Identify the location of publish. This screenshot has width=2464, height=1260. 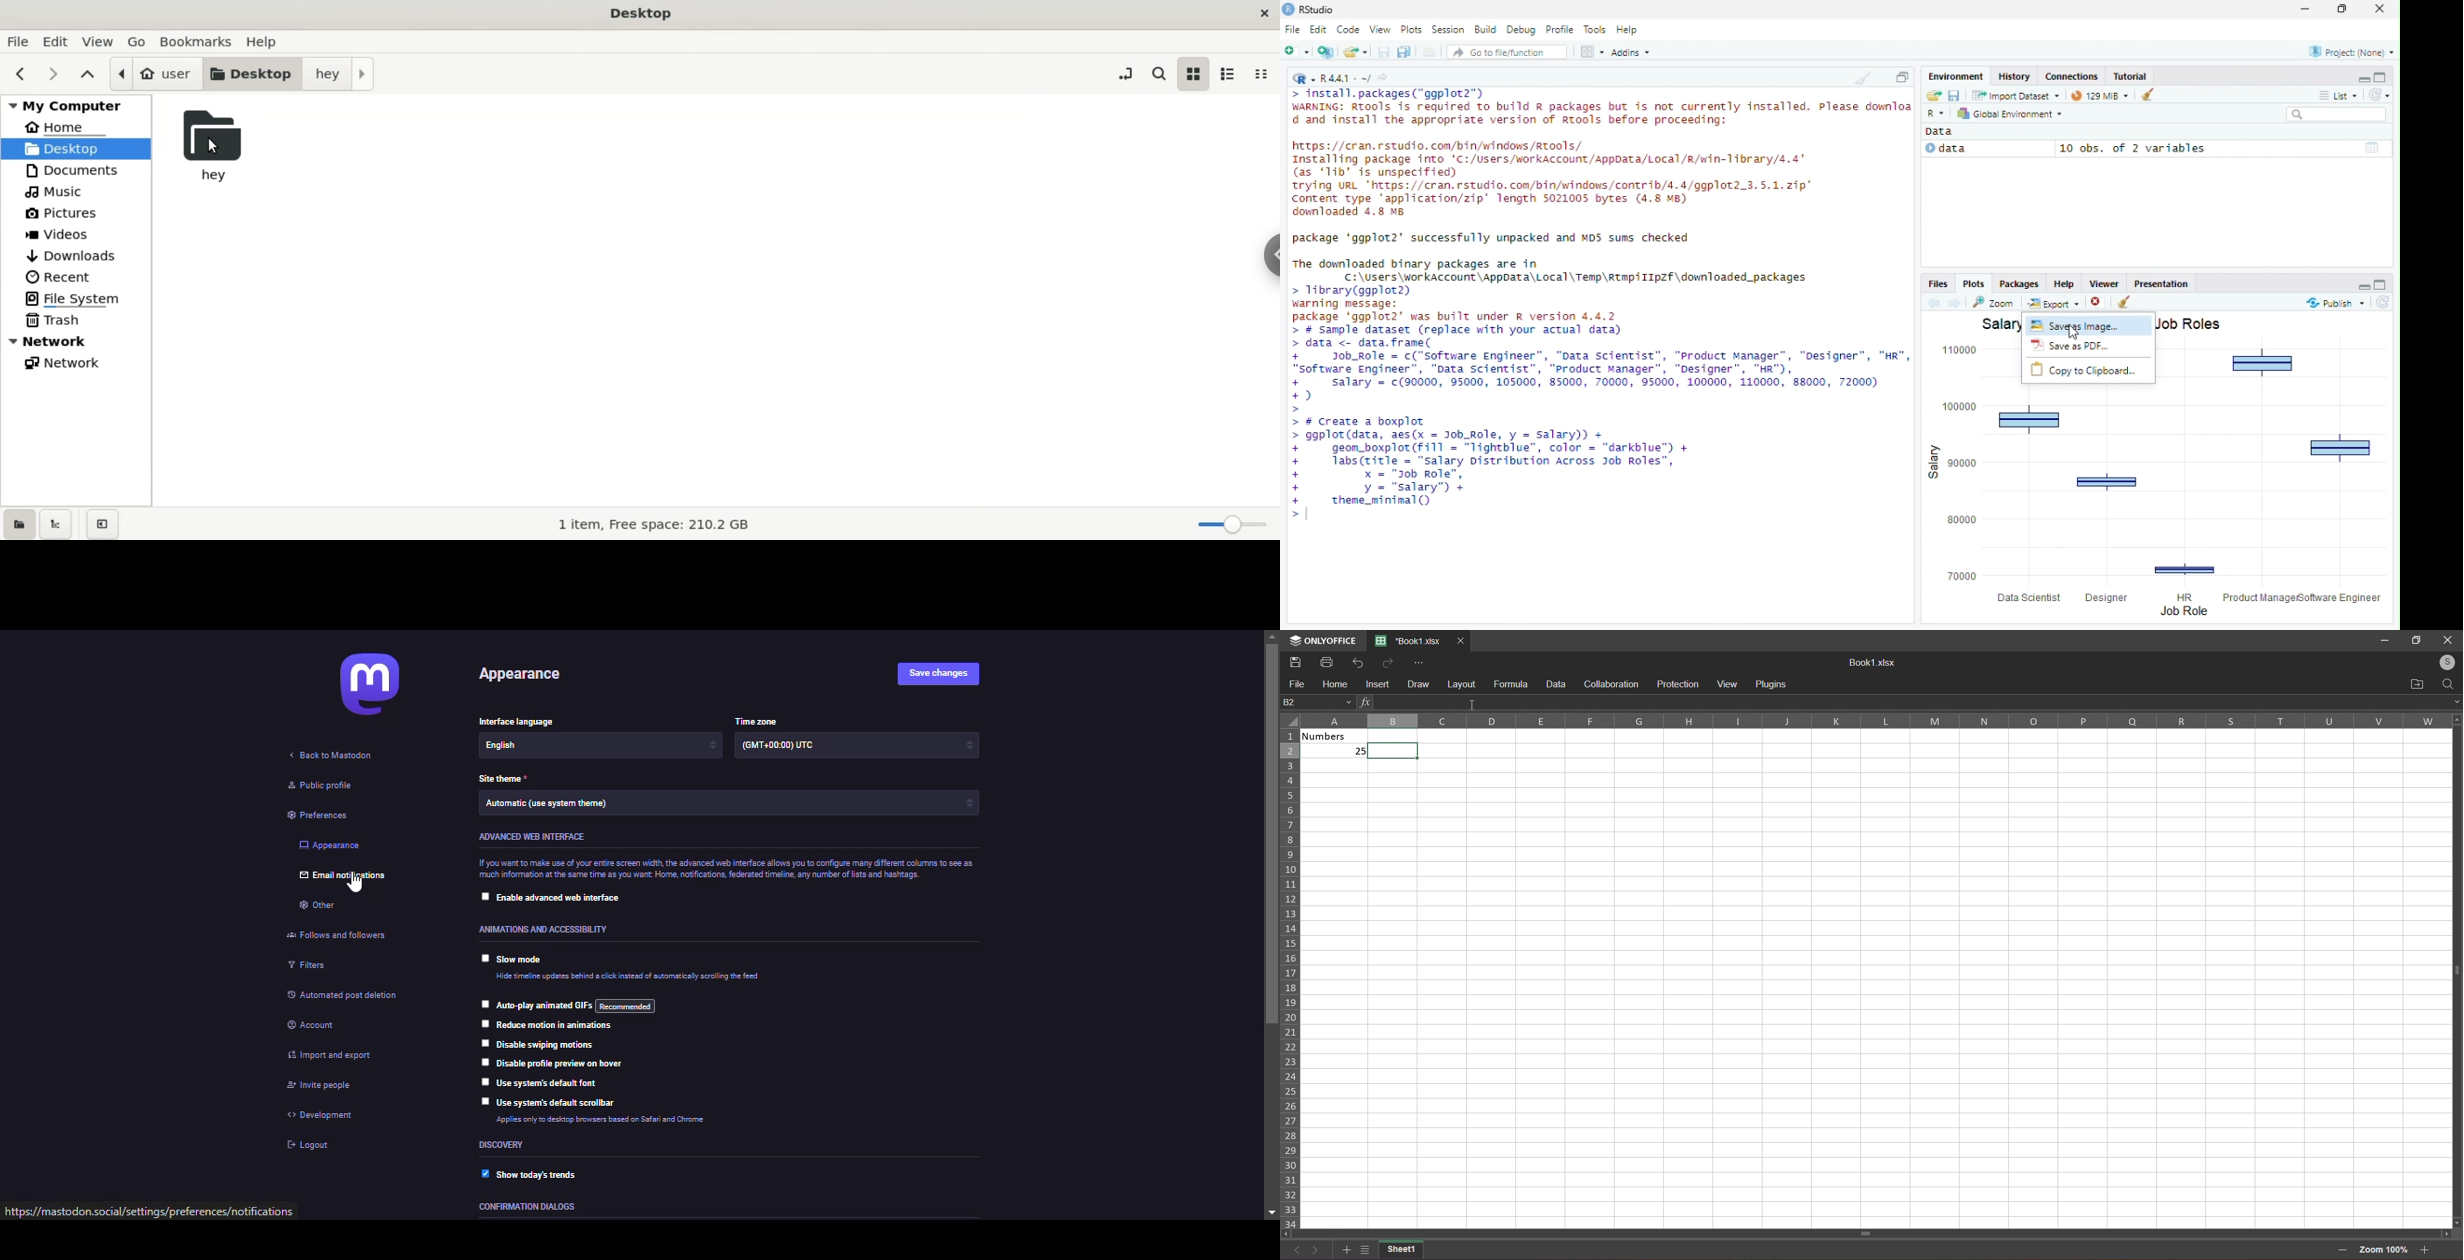
(2336, 303).